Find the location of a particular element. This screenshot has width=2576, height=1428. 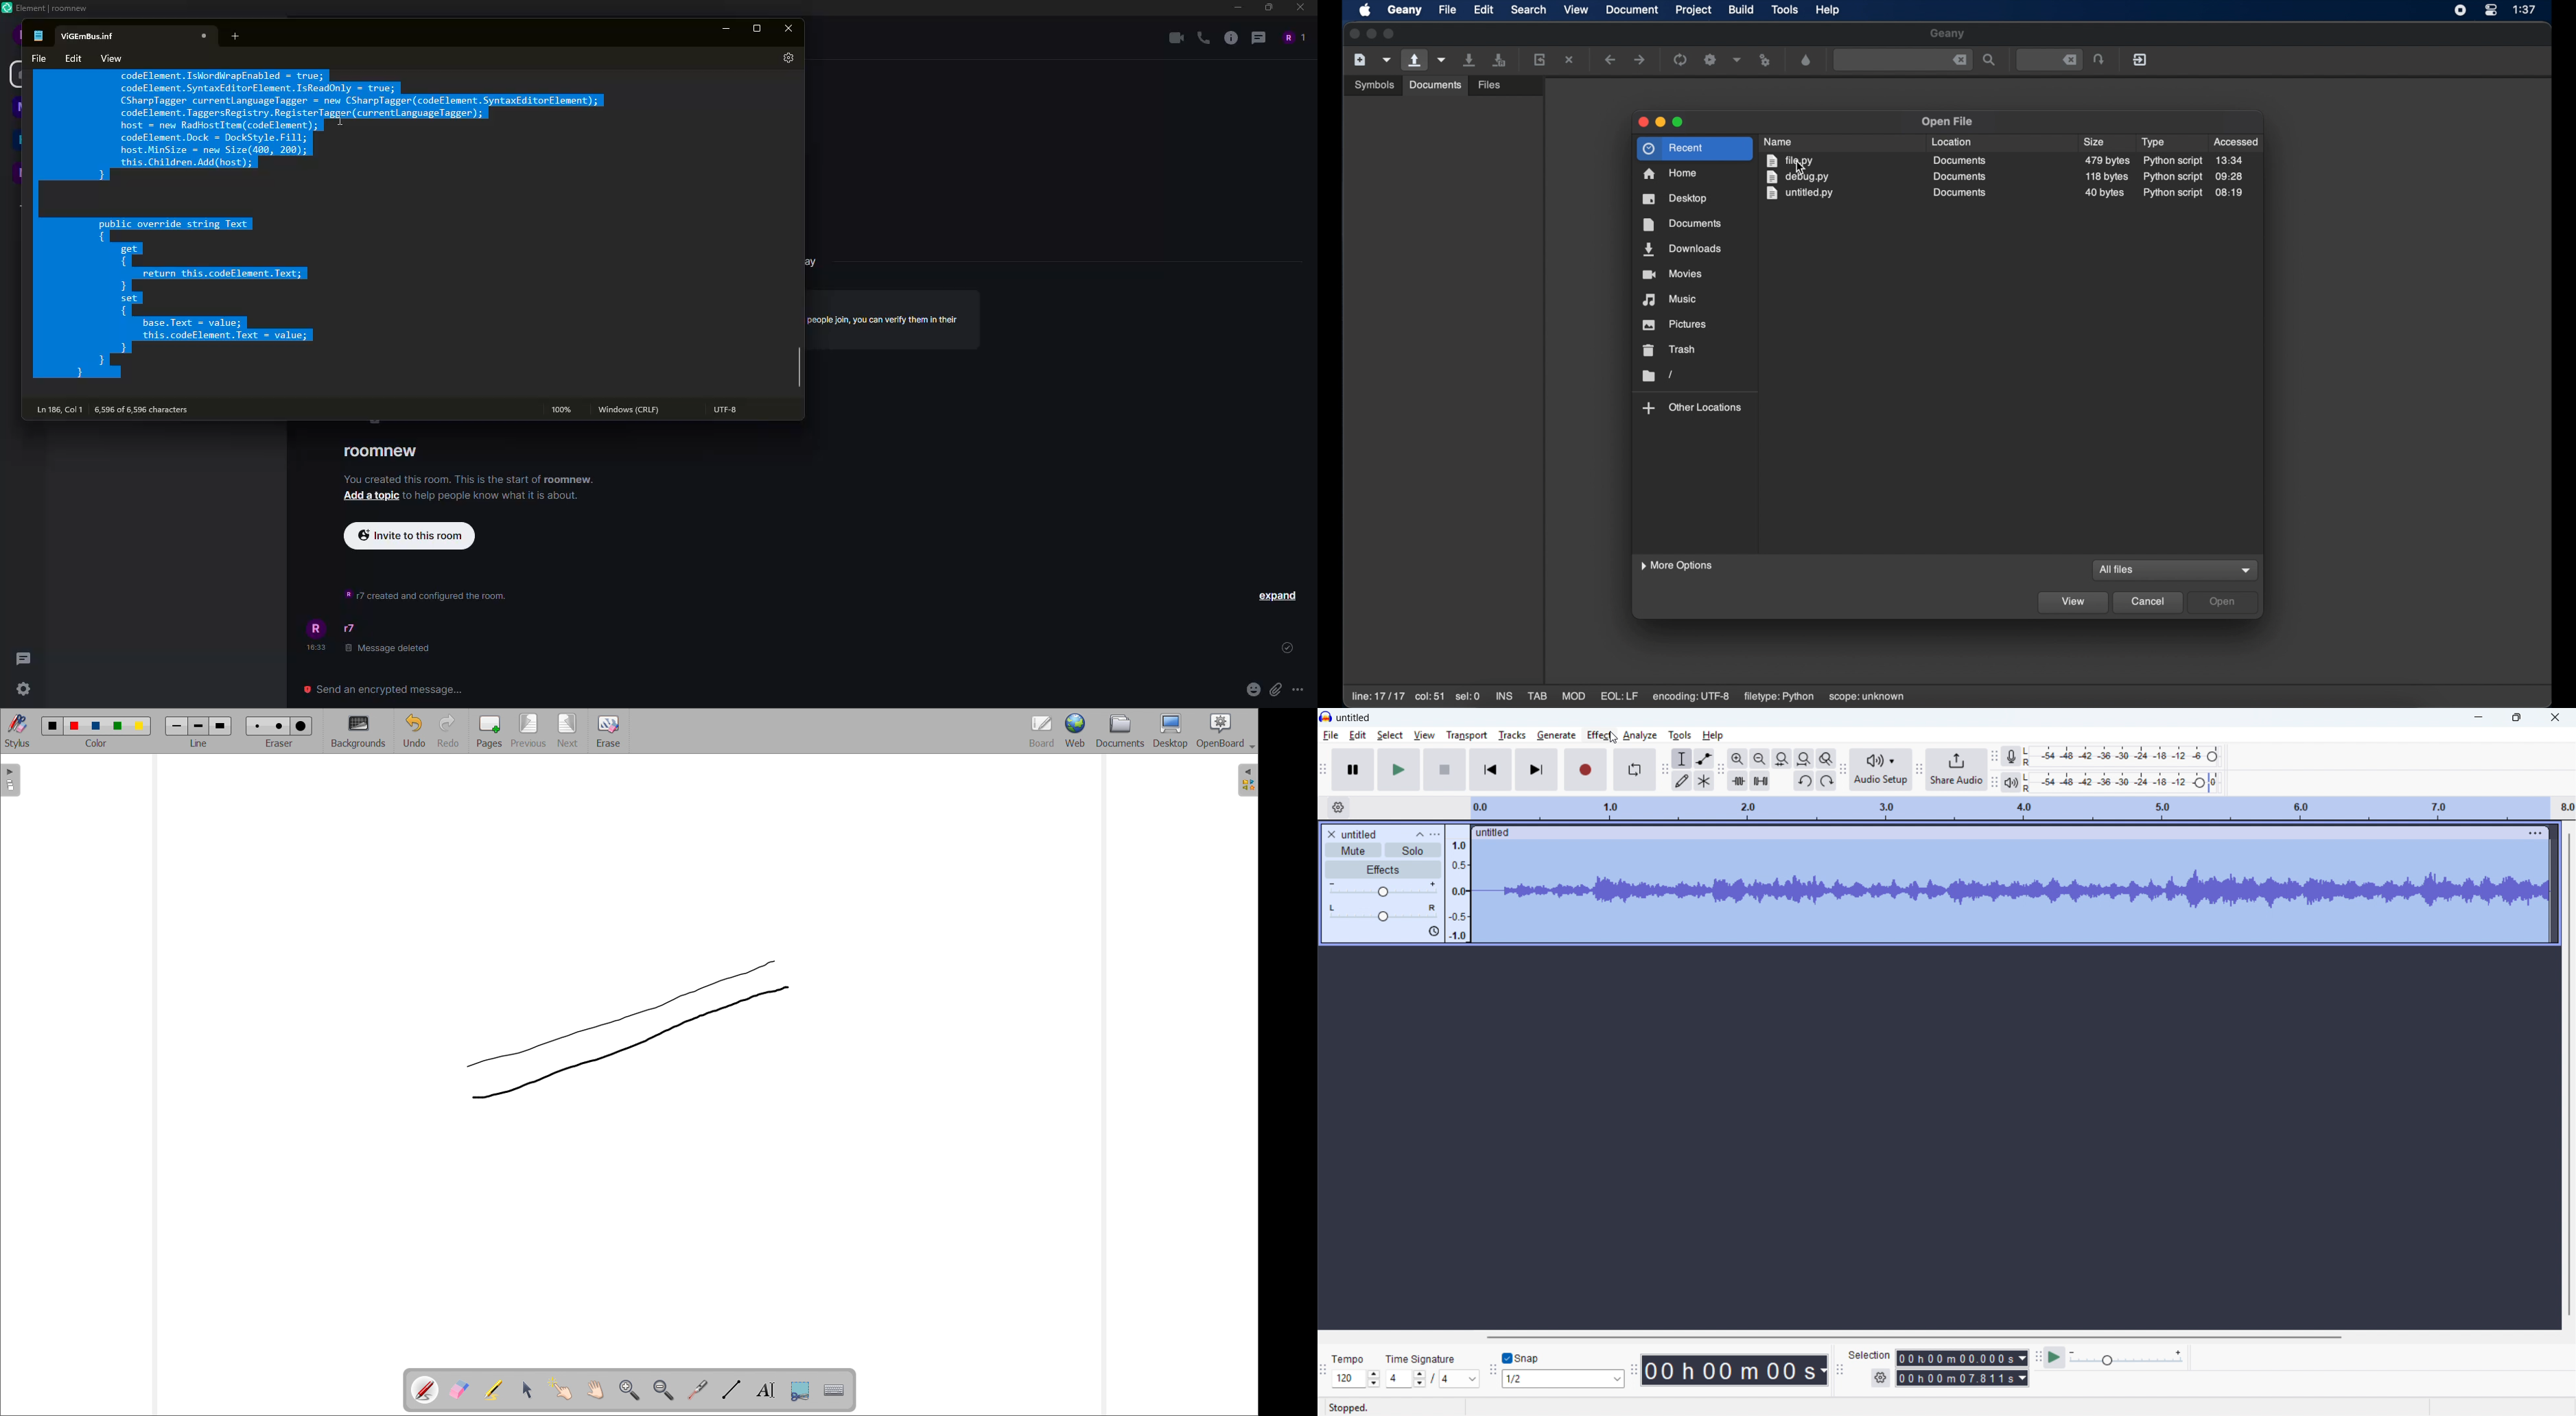

view is located at coordinates (113, 56).